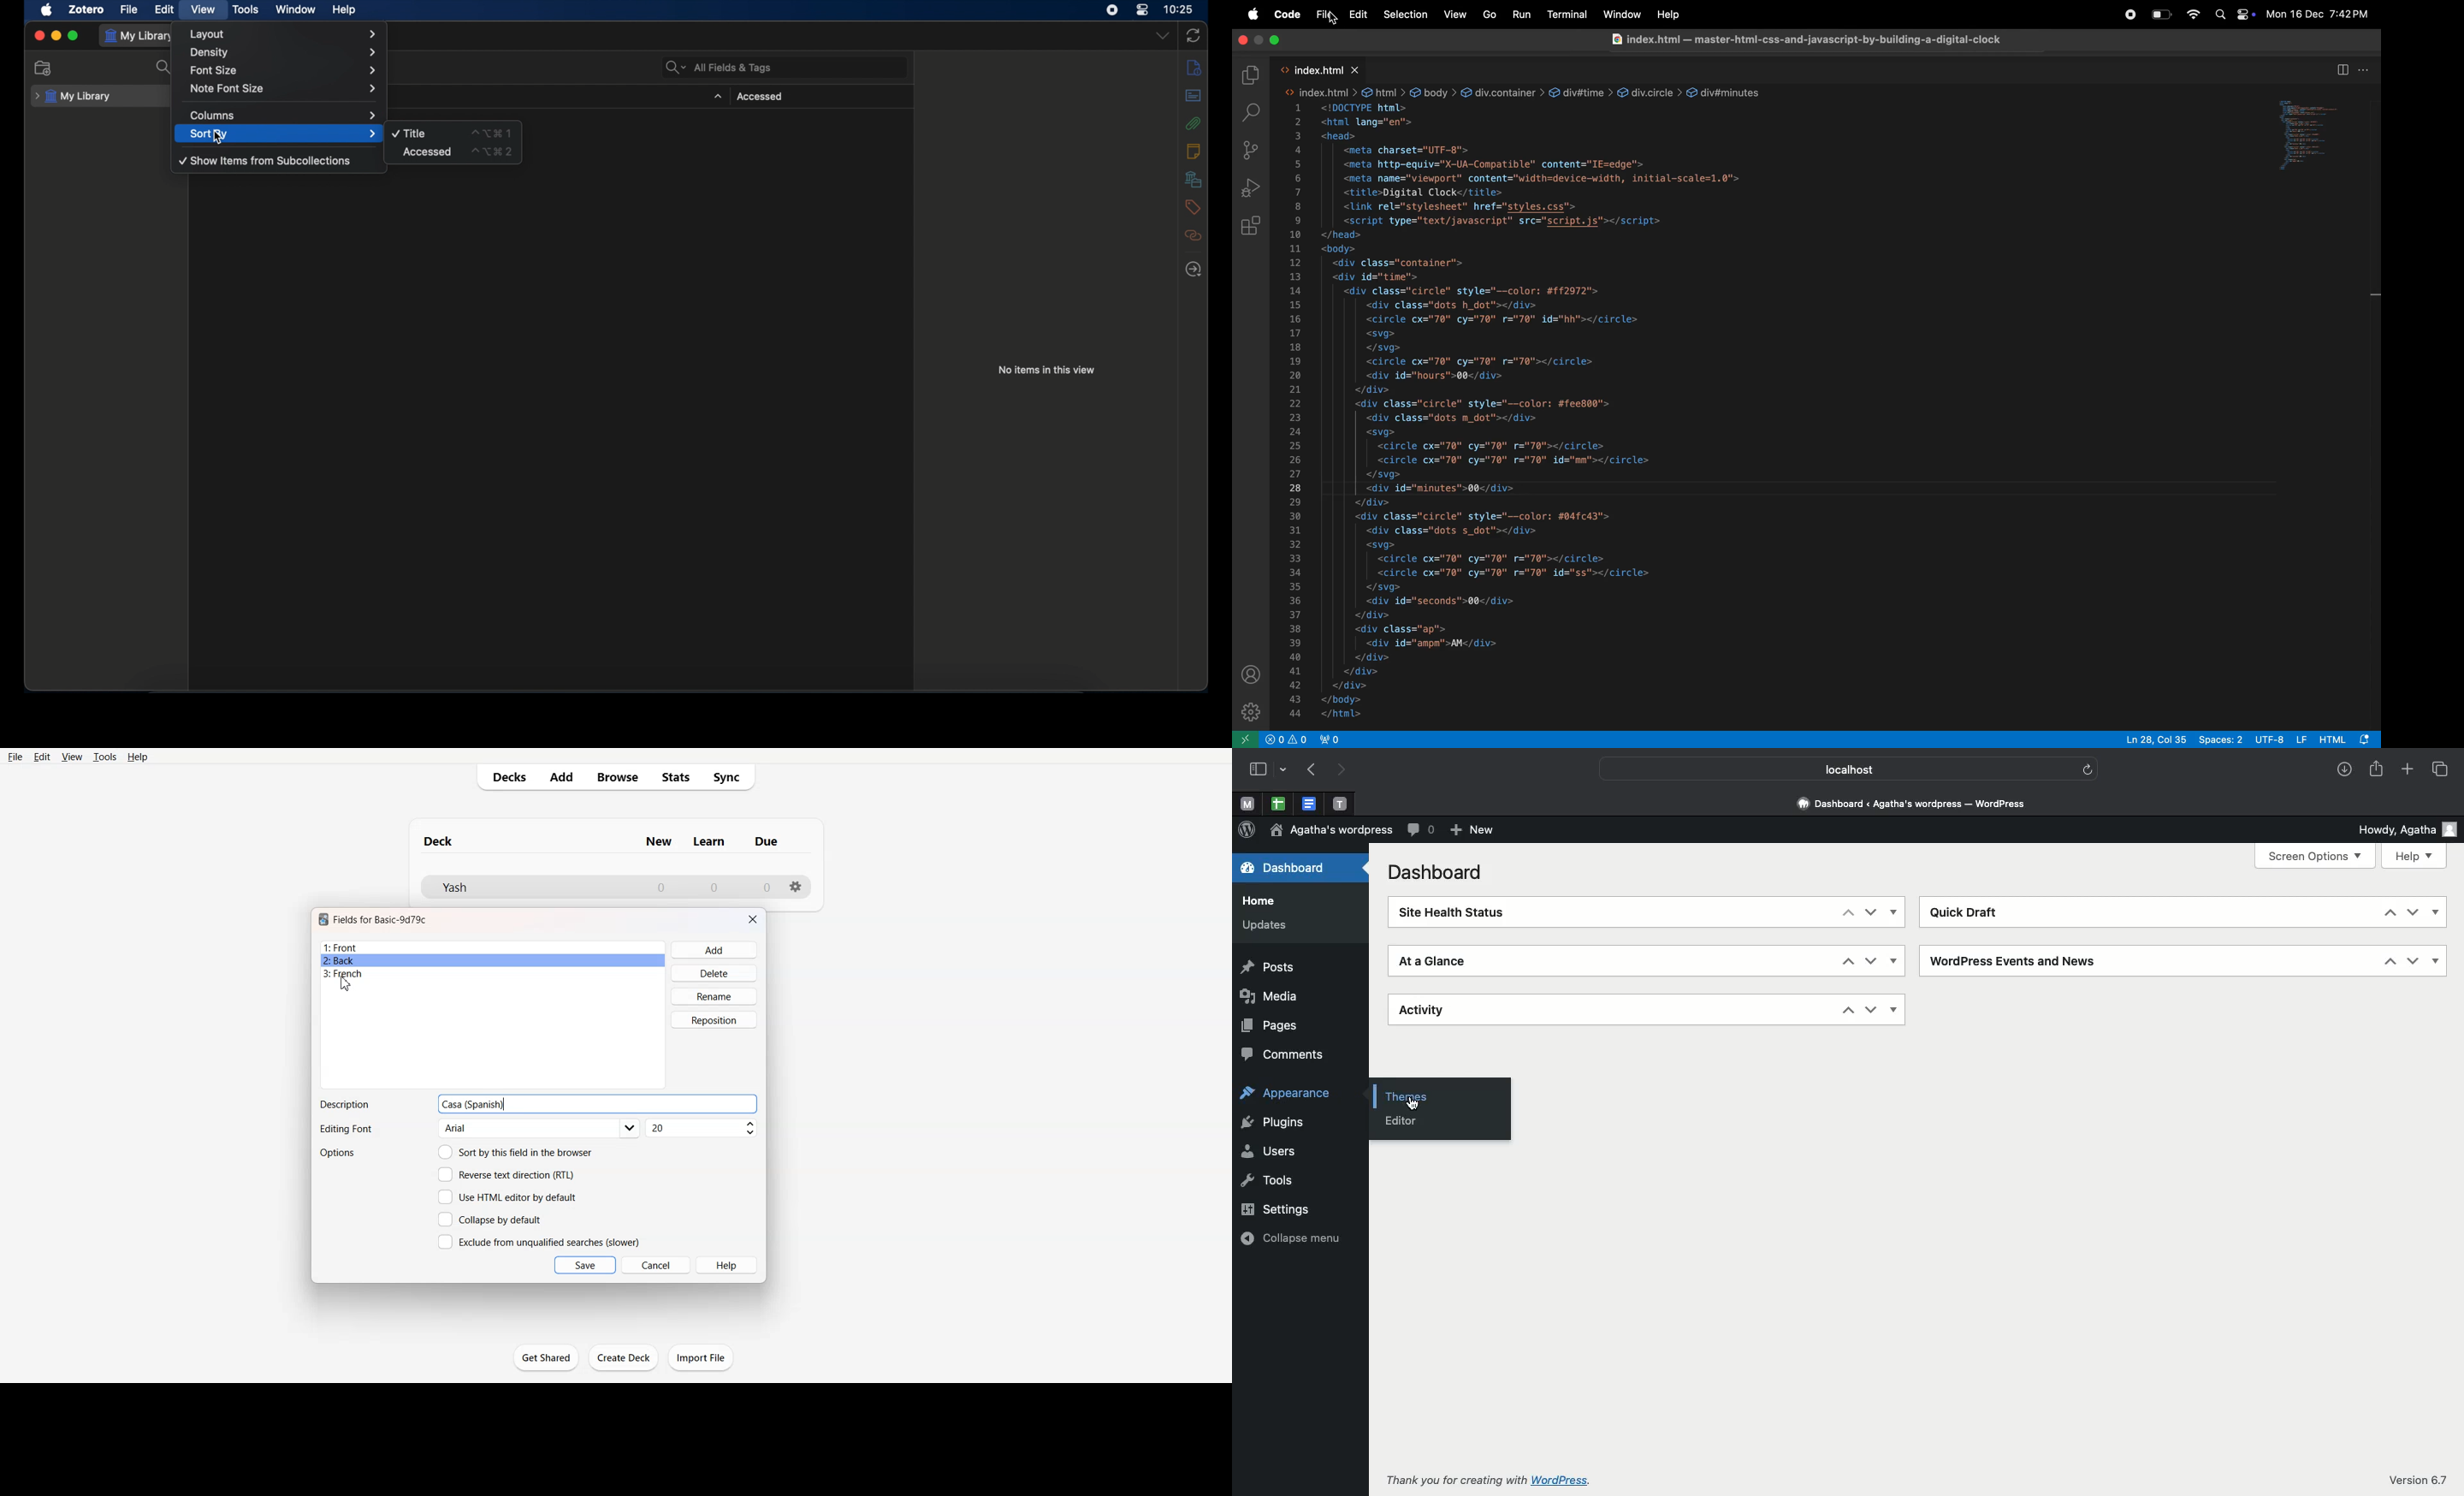 The image size is (2464, 1512). Describe the element at coordinates (2411, 911) in the screenshot. I see `Down` at that location.